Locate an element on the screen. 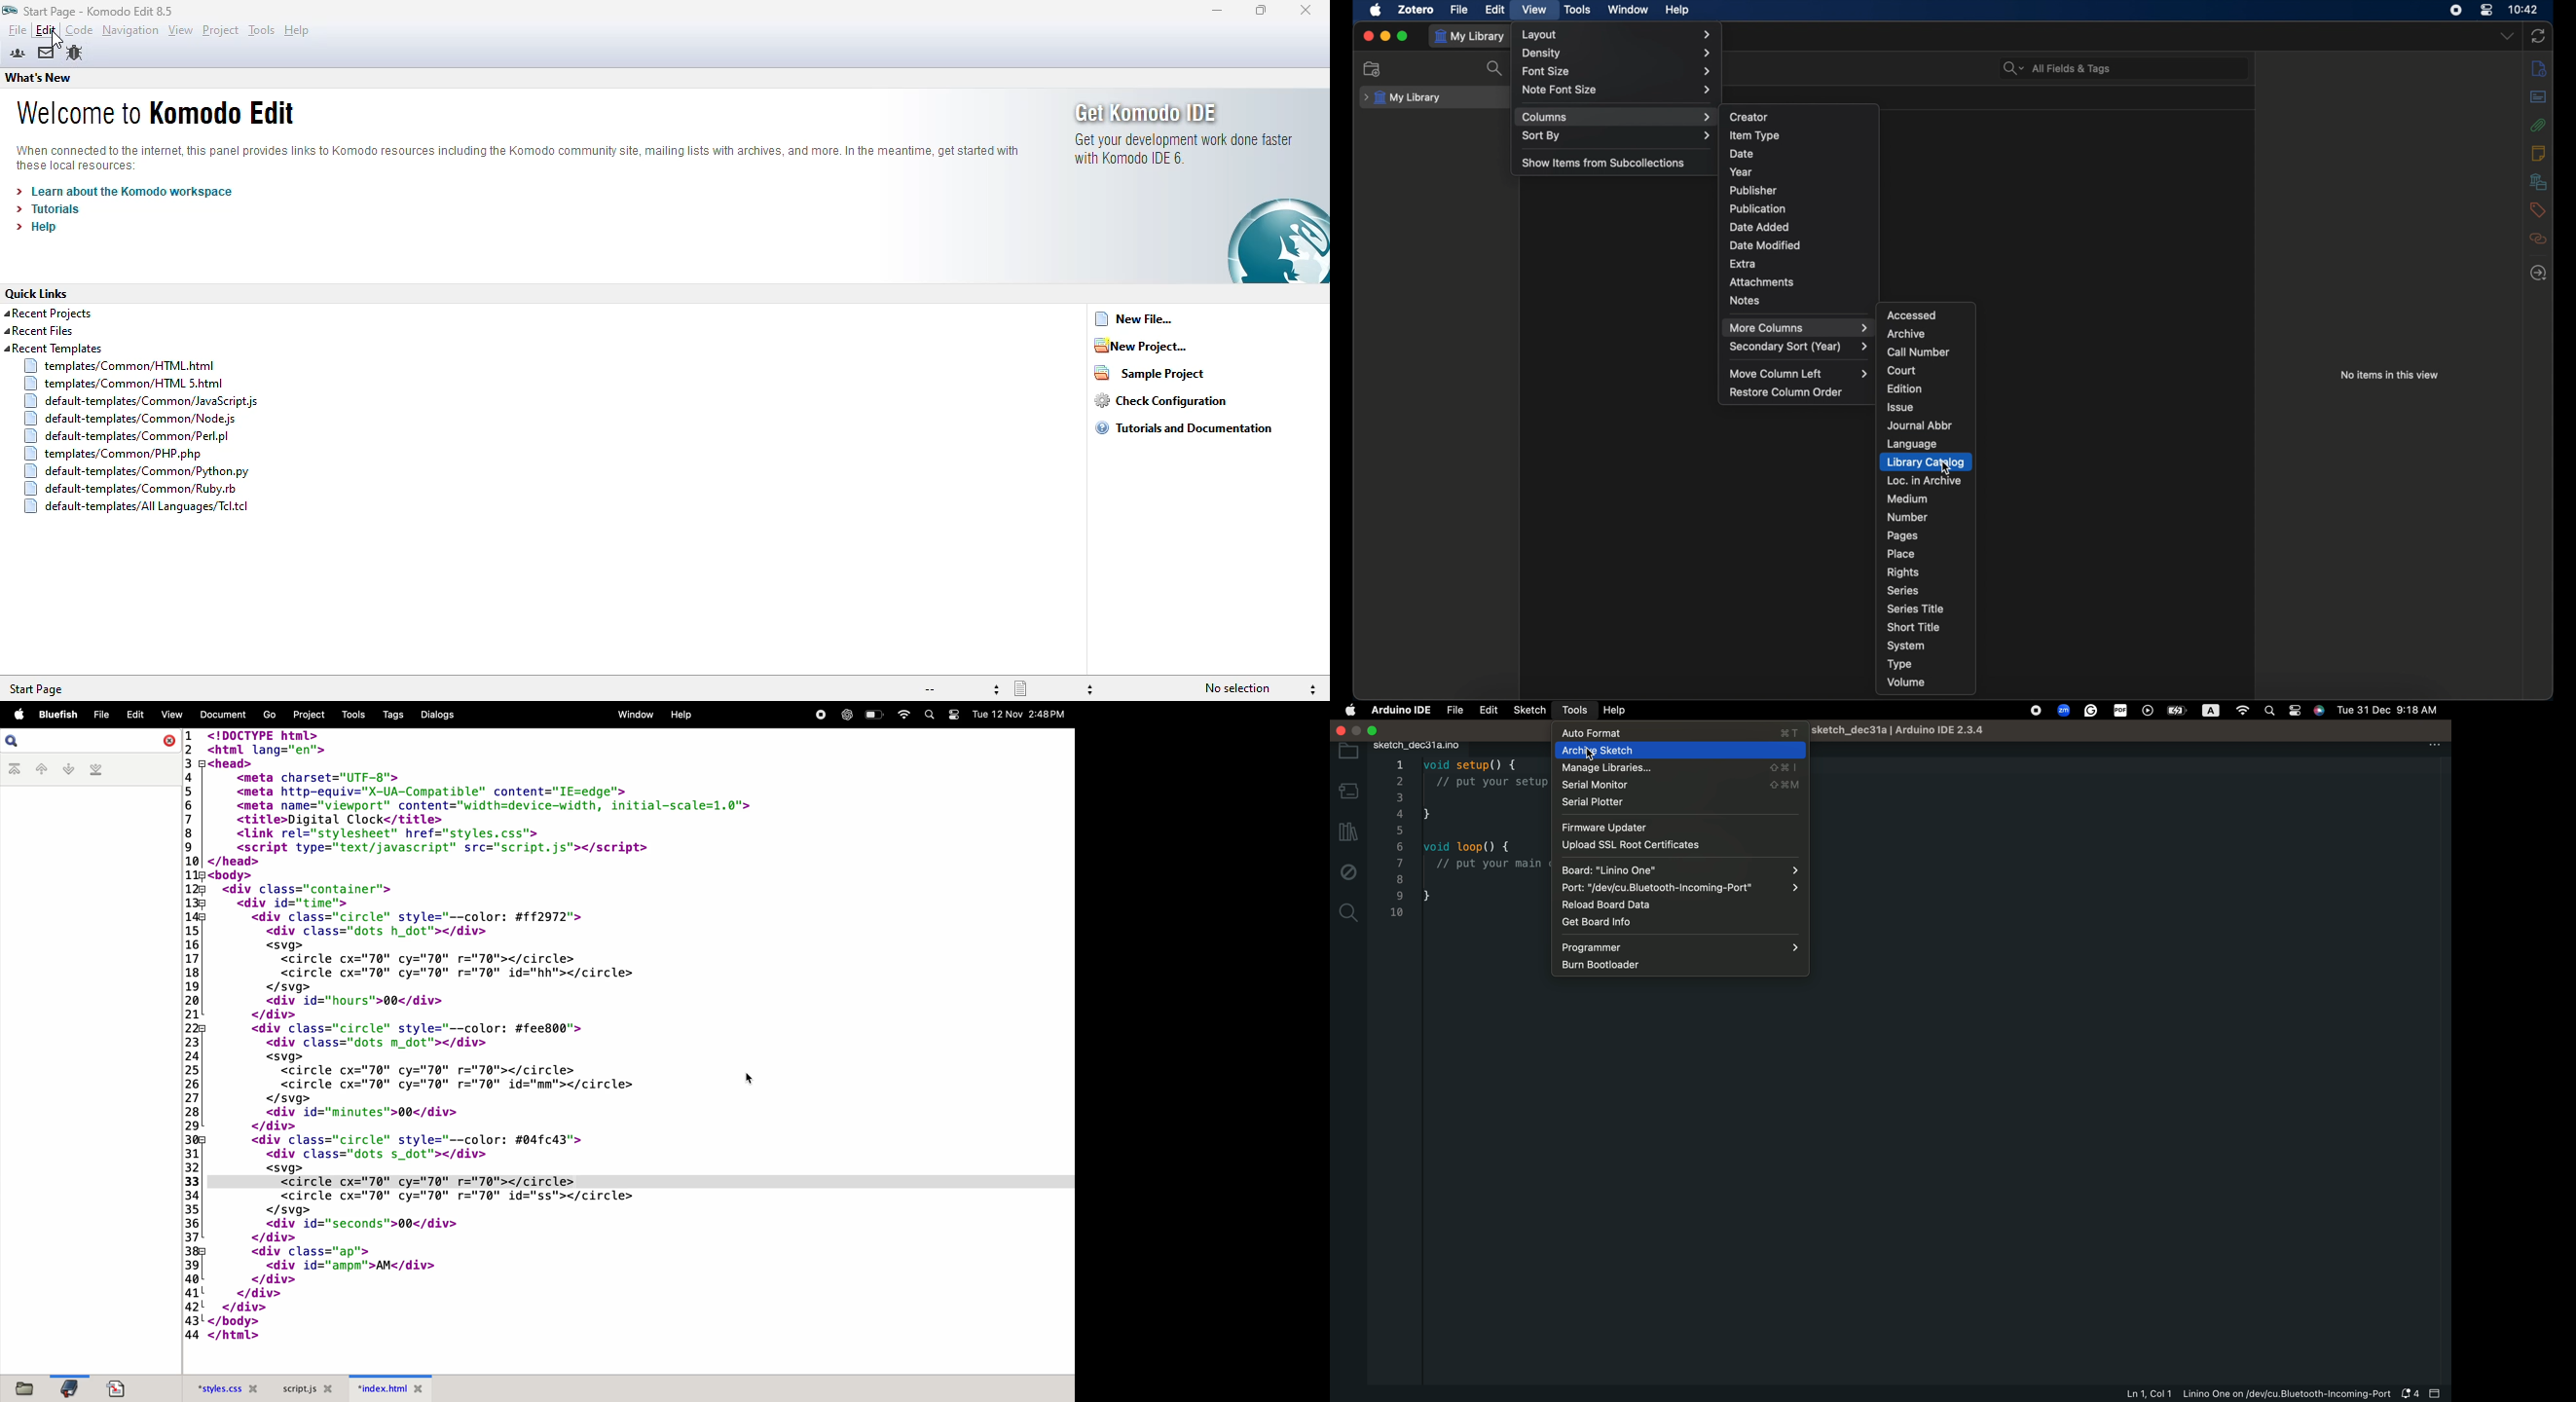 The image size is (2576, 1428). date added is located at coordinates (1759, 227).